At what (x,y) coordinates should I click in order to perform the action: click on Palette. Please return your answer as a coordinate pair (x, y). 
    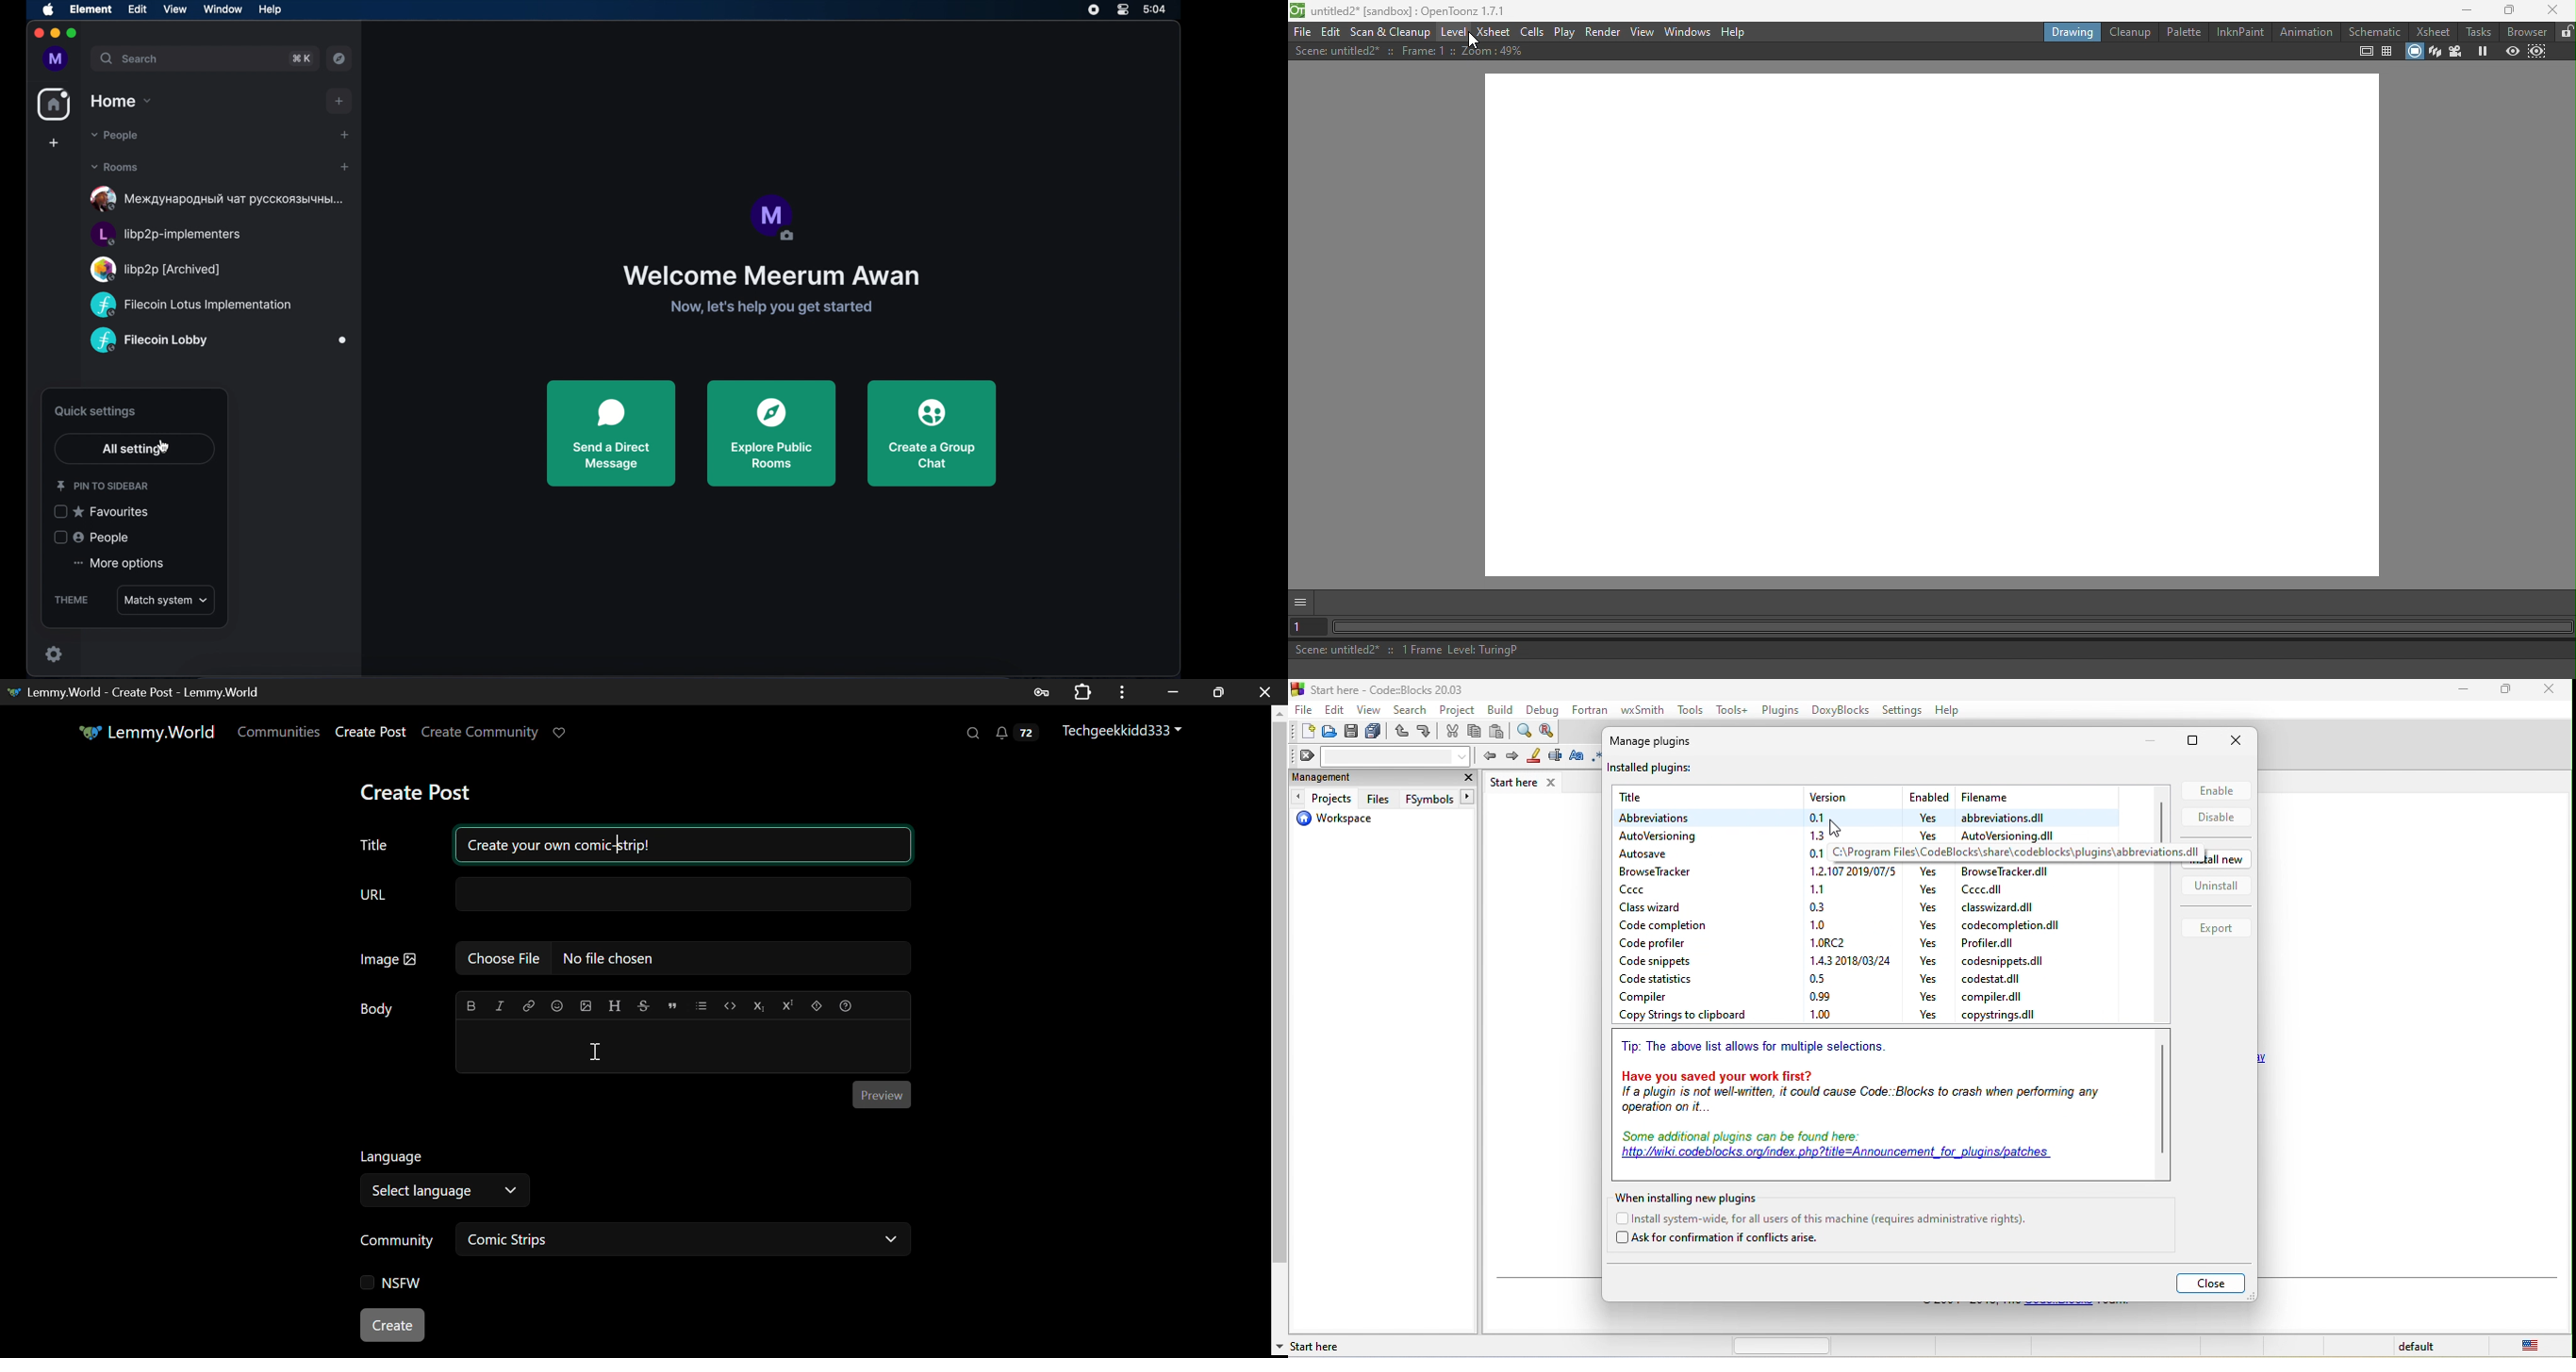
    Looking at the image, I should click on (2183, 32).